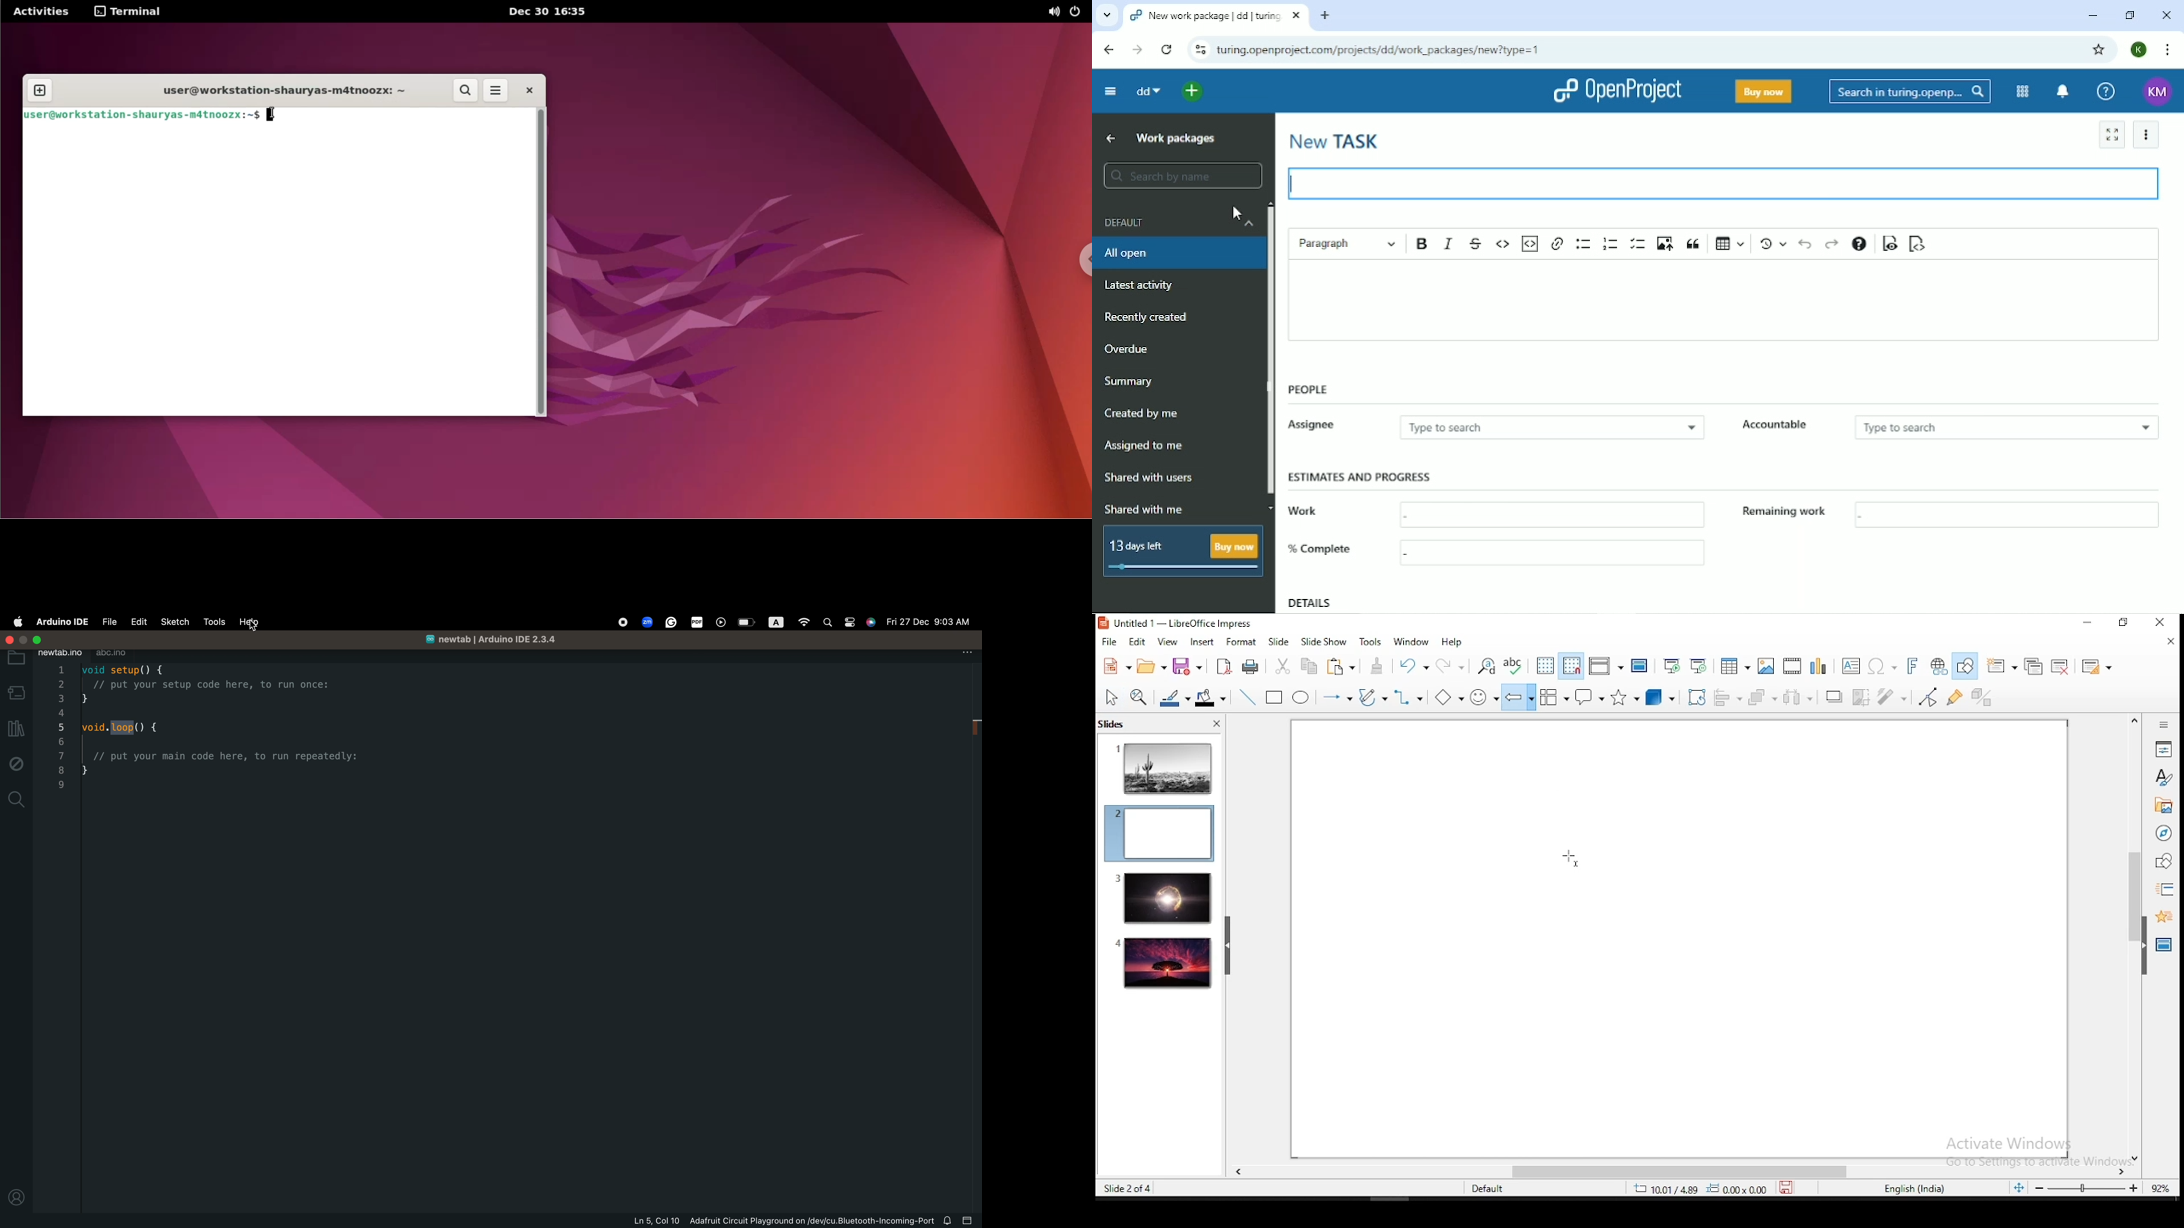  What do you see at coordinates (1115, 725) in the screenshot?
I see `slides` at bounding box center [1115, 725].